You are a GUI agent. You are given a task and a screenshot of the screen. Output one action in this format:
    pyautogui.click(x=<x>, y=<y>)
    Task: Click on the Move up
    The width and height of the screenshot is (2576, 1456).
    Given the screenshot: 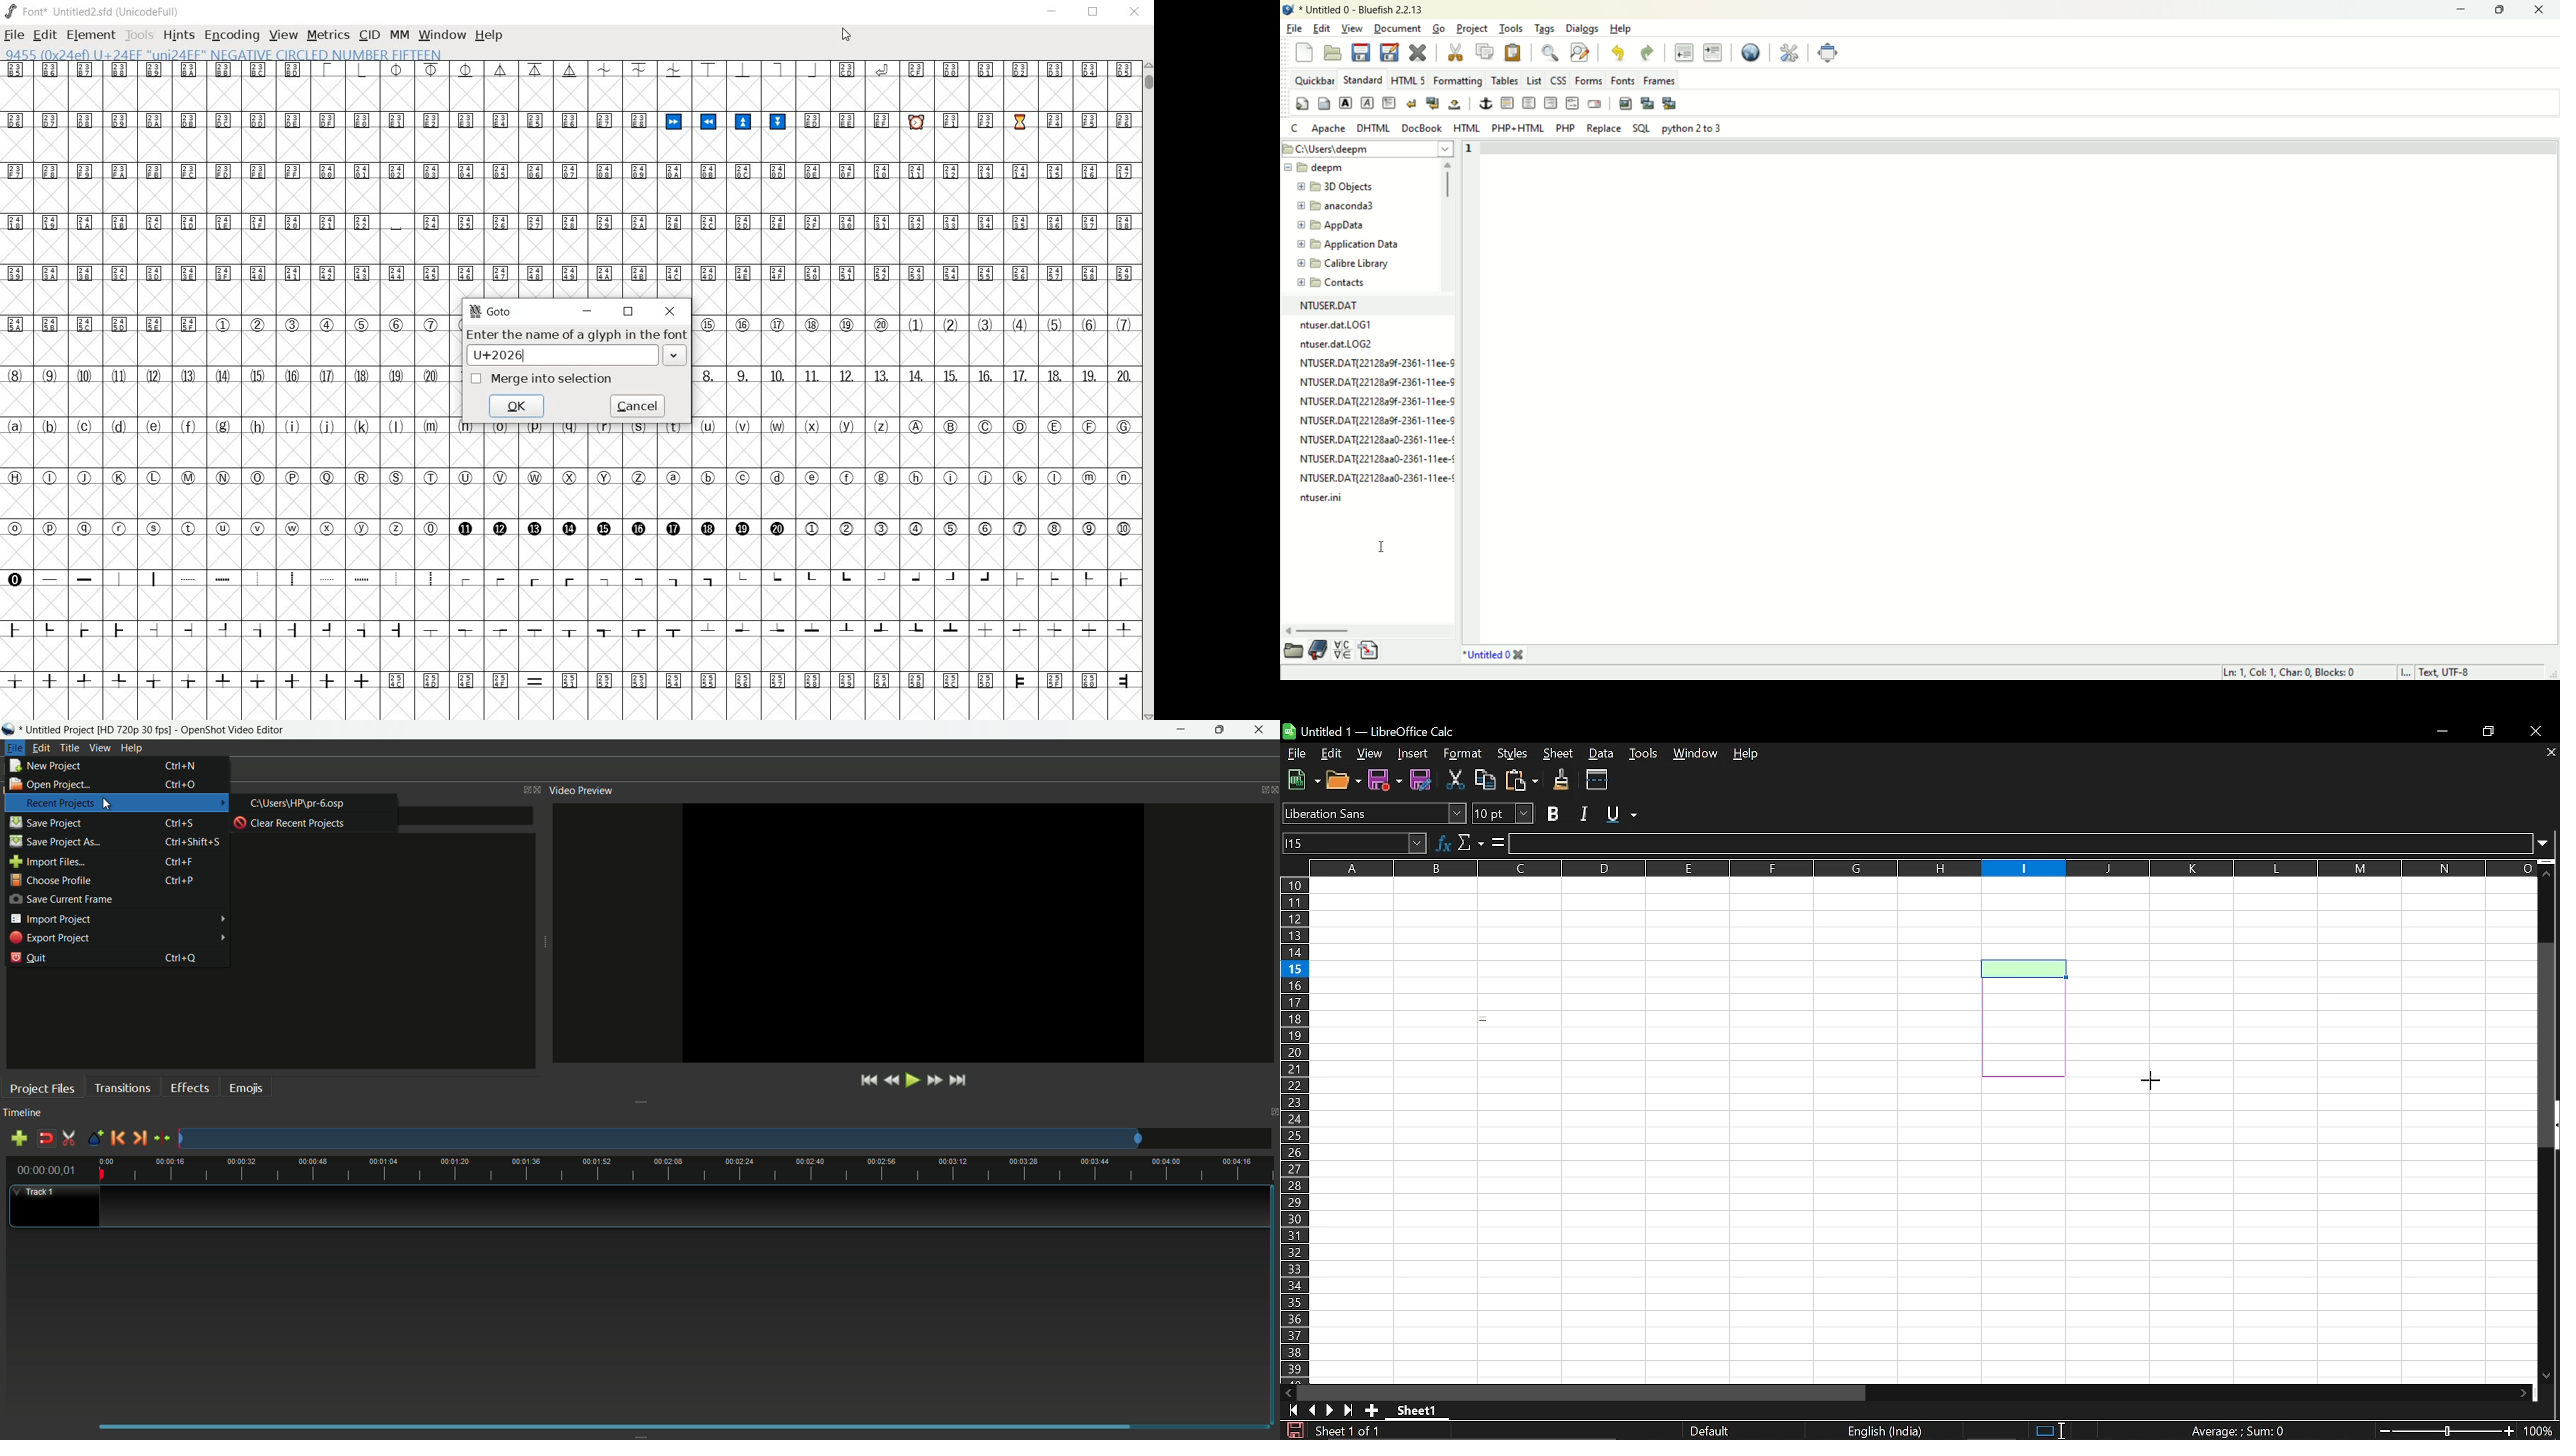 What is the action you would take?
    pyautogui.click(x=2549, y=872)
    